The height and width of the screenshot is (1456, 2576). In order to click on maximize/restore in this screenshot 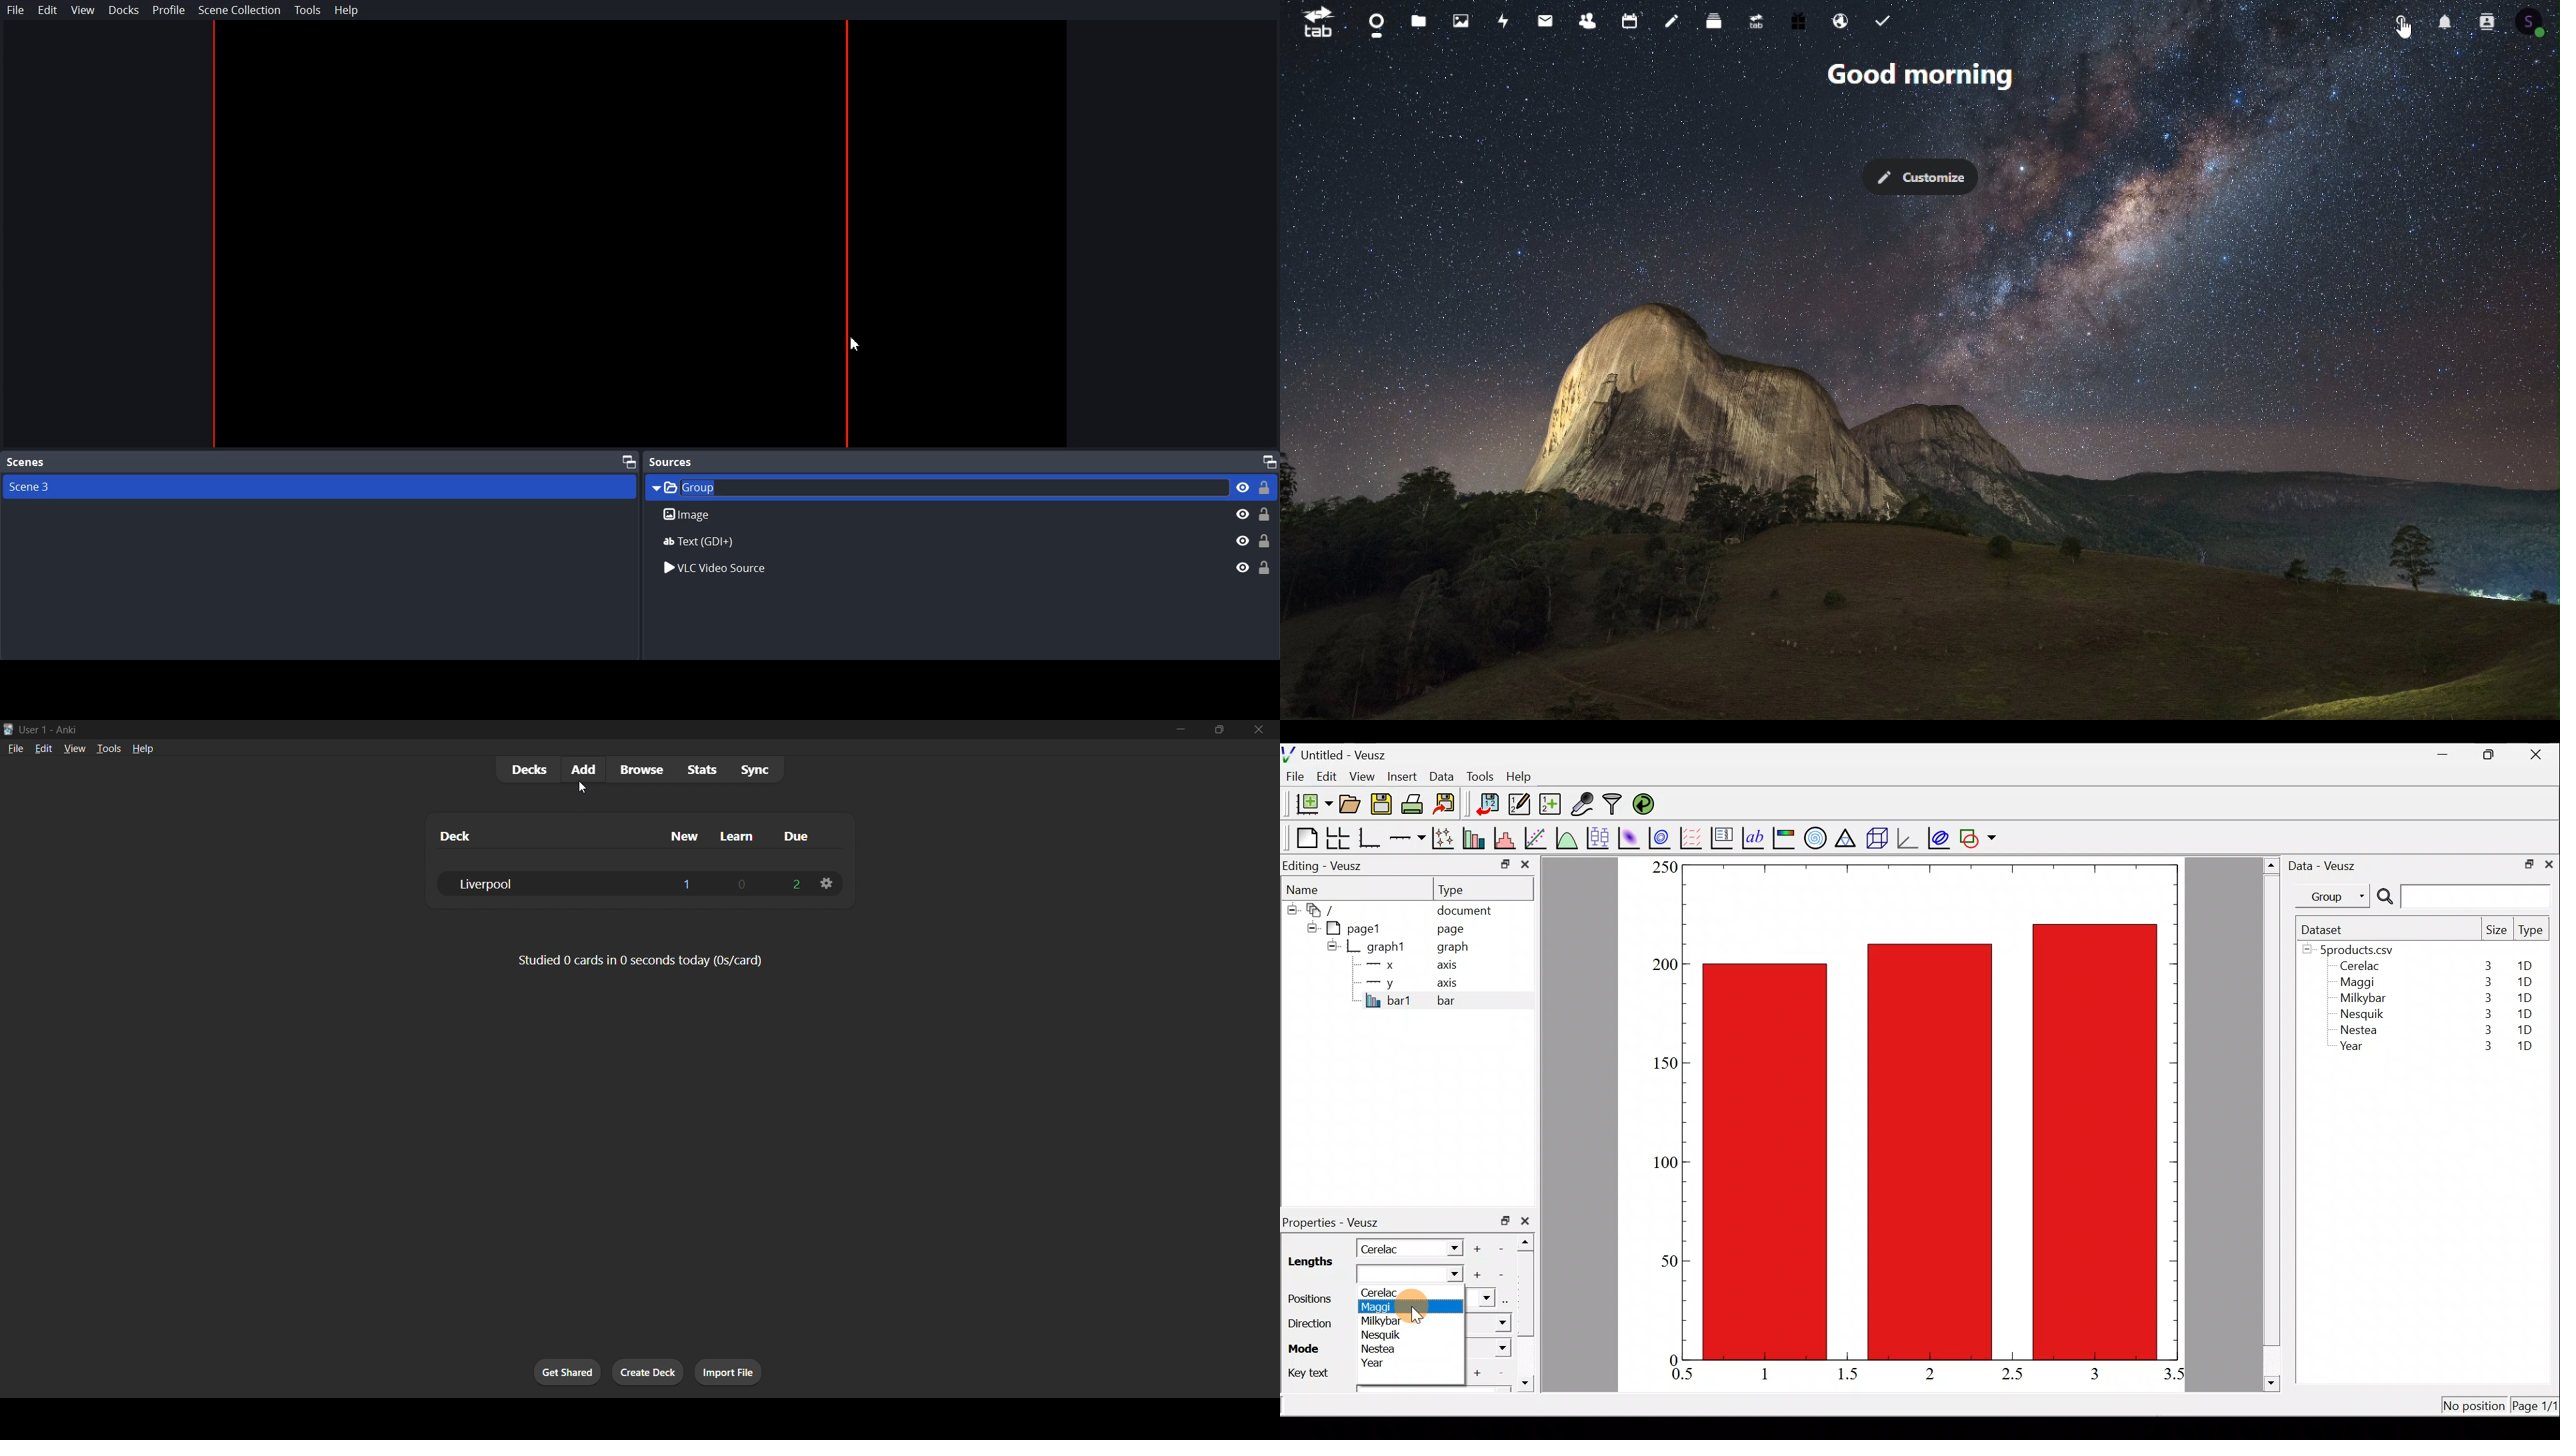, I will do `click(1221, 728)`.